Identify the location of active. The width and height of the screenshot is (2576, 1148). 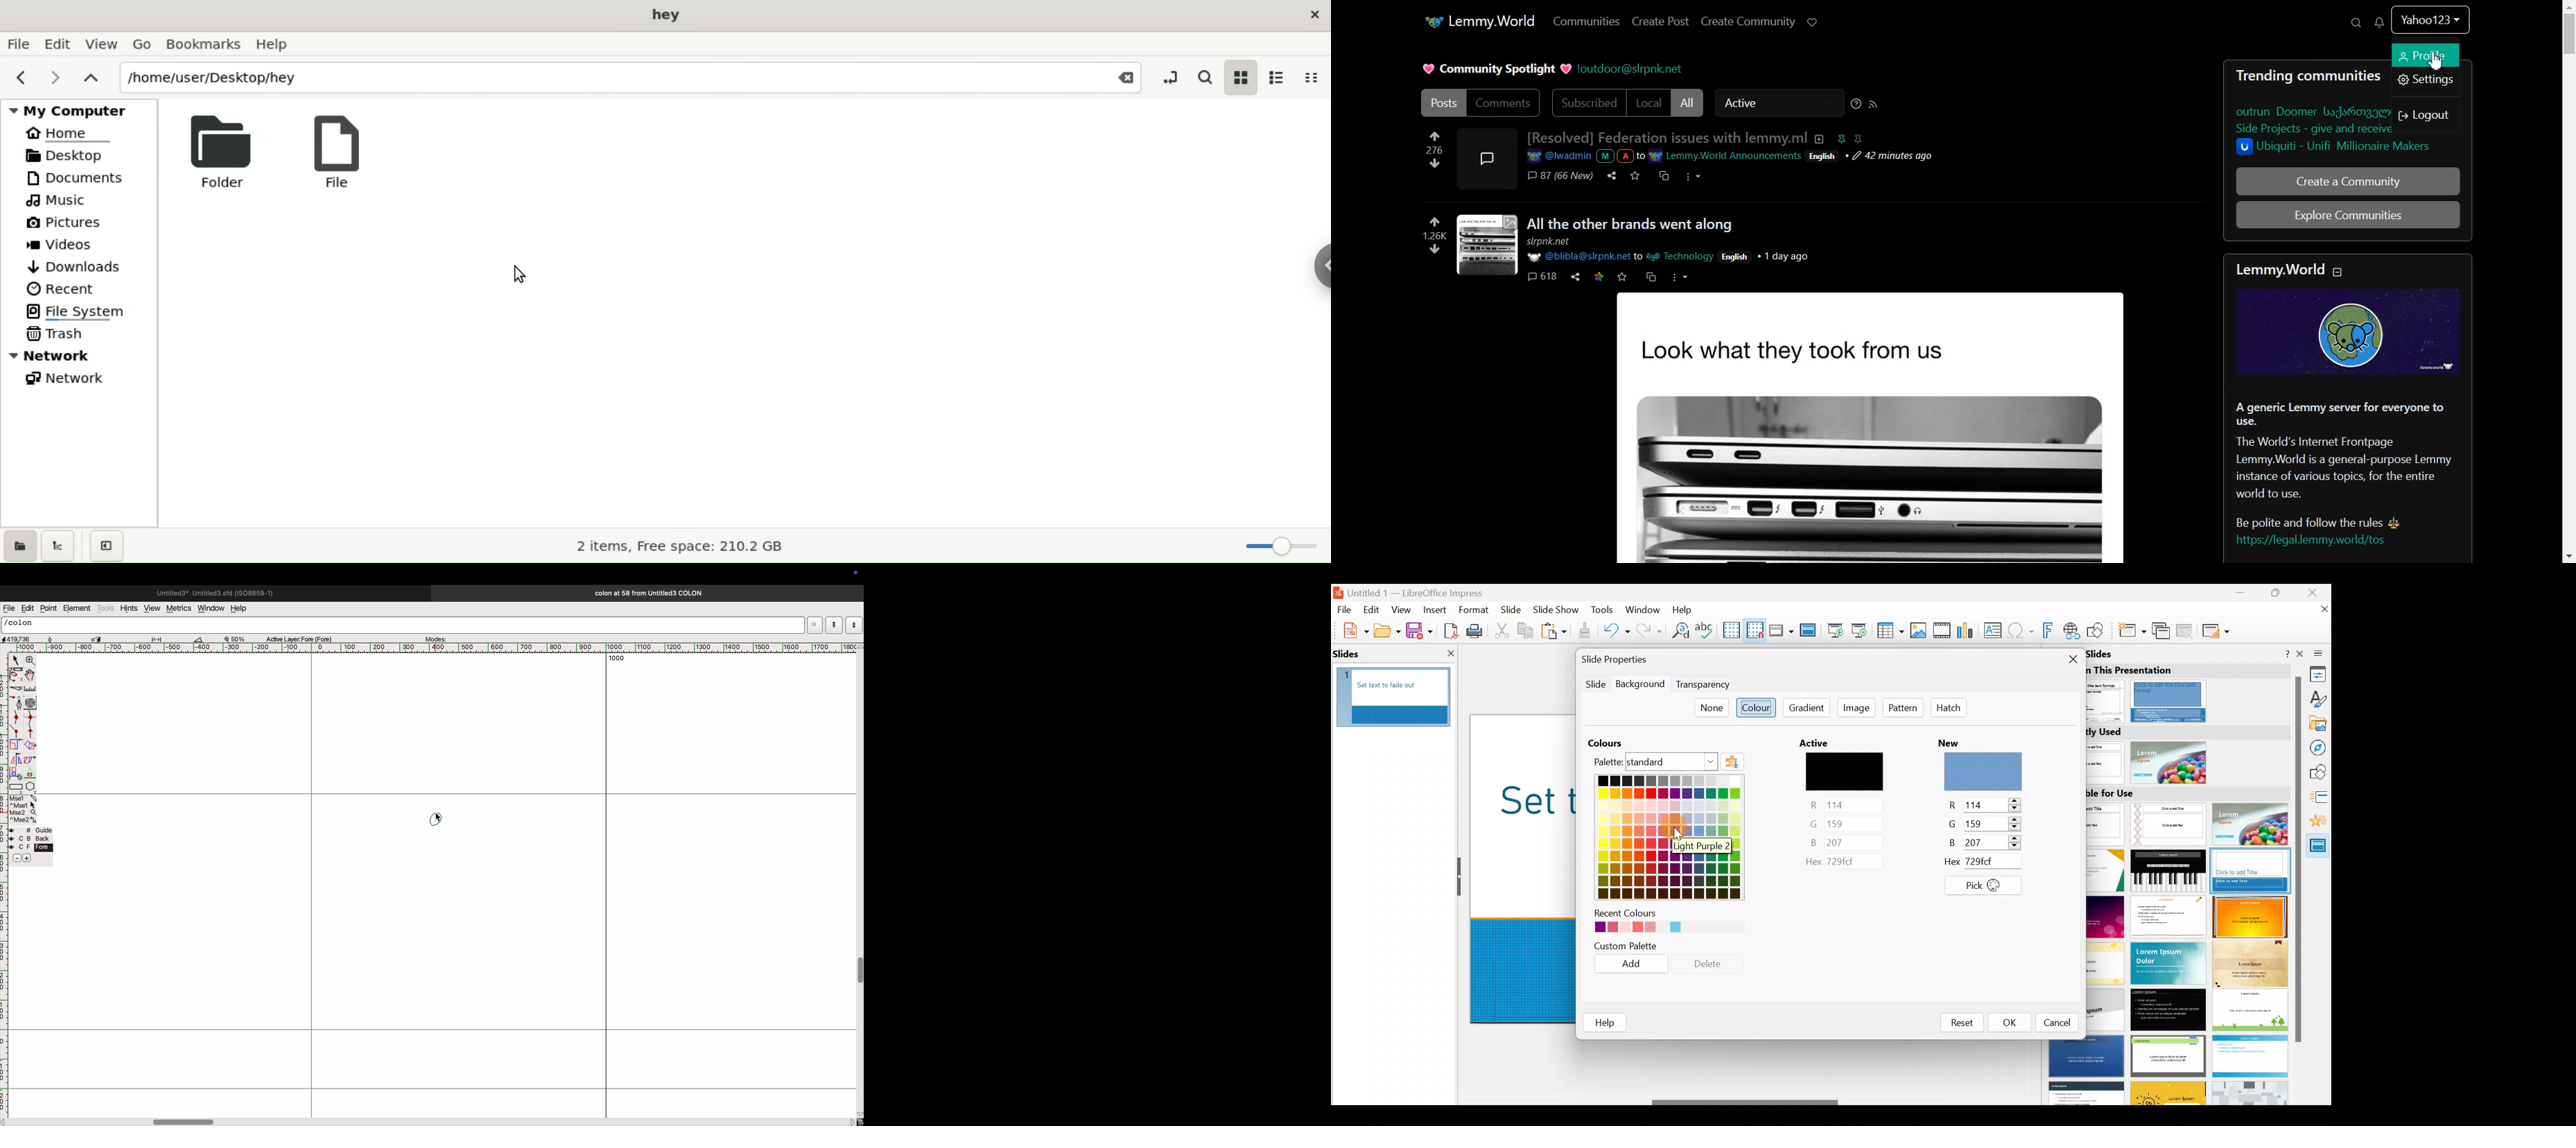
(1819, 742).